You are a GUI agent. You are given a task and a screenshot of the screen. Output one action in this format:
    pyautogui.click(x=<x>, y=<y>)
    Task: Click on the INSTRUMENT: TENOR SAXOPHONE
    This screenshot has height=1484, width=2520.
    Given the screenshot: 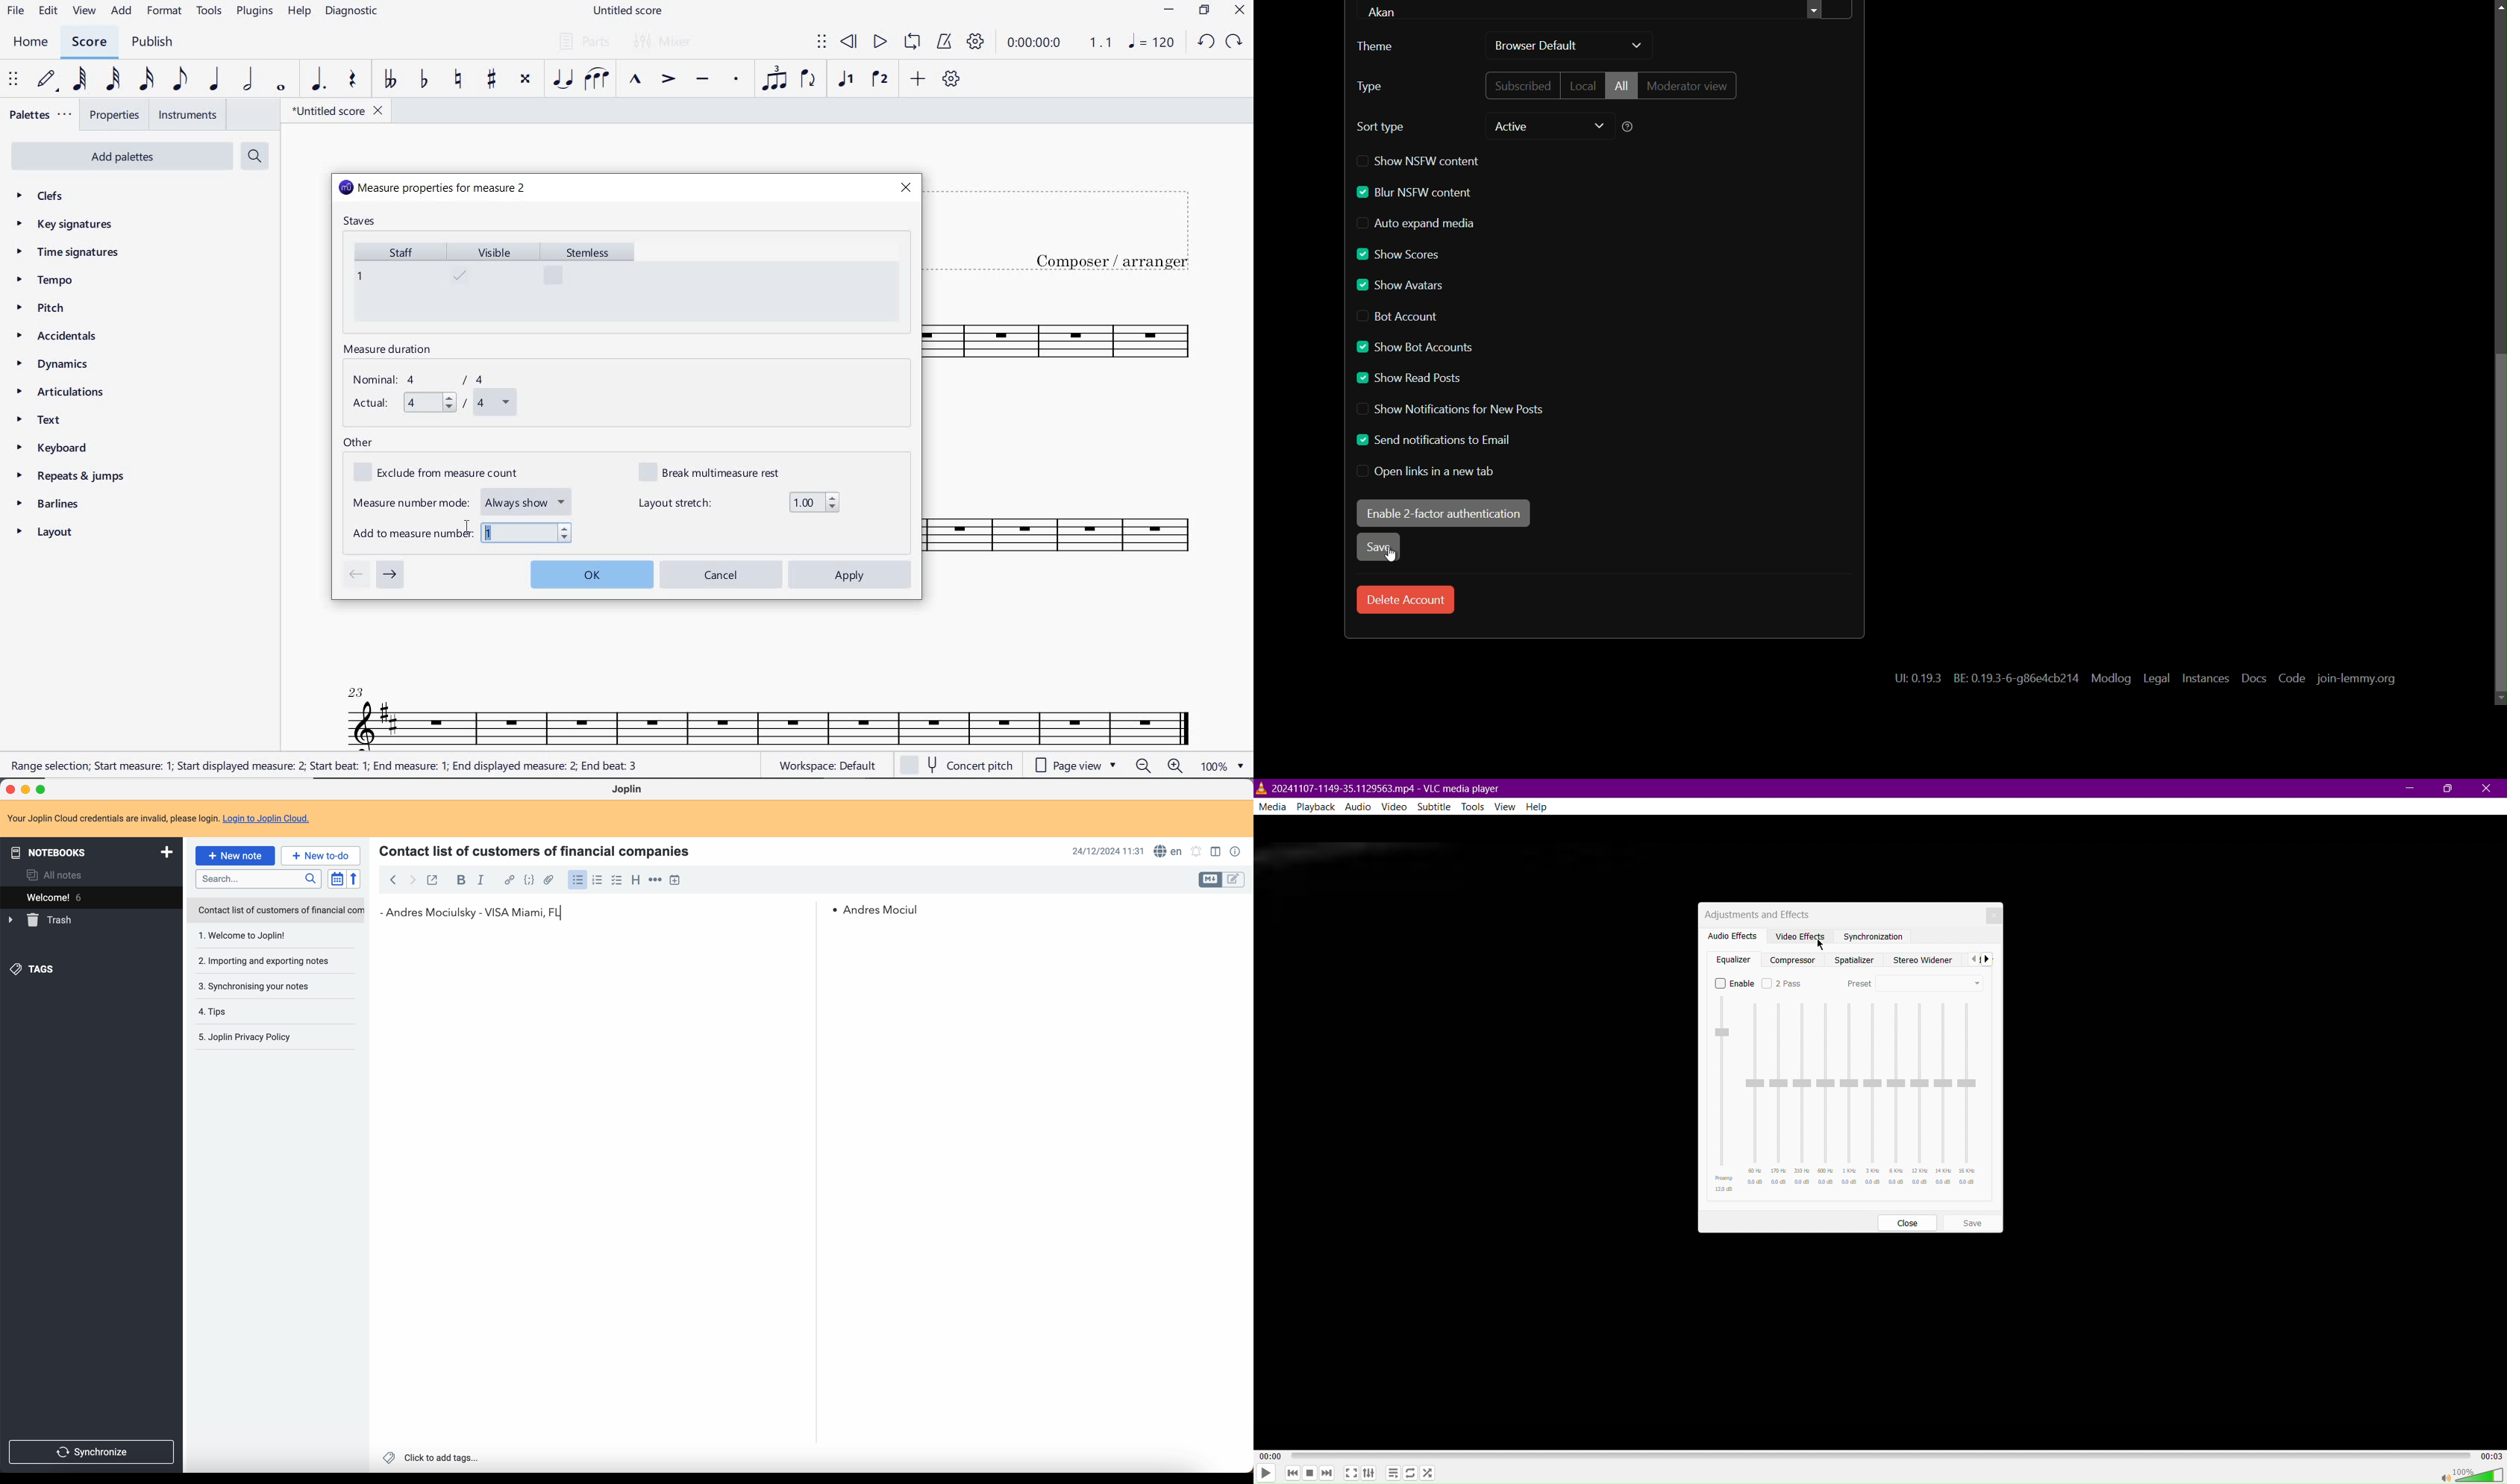 What is the action you would take?
    pyautogui.click(x=769, y=706)
    